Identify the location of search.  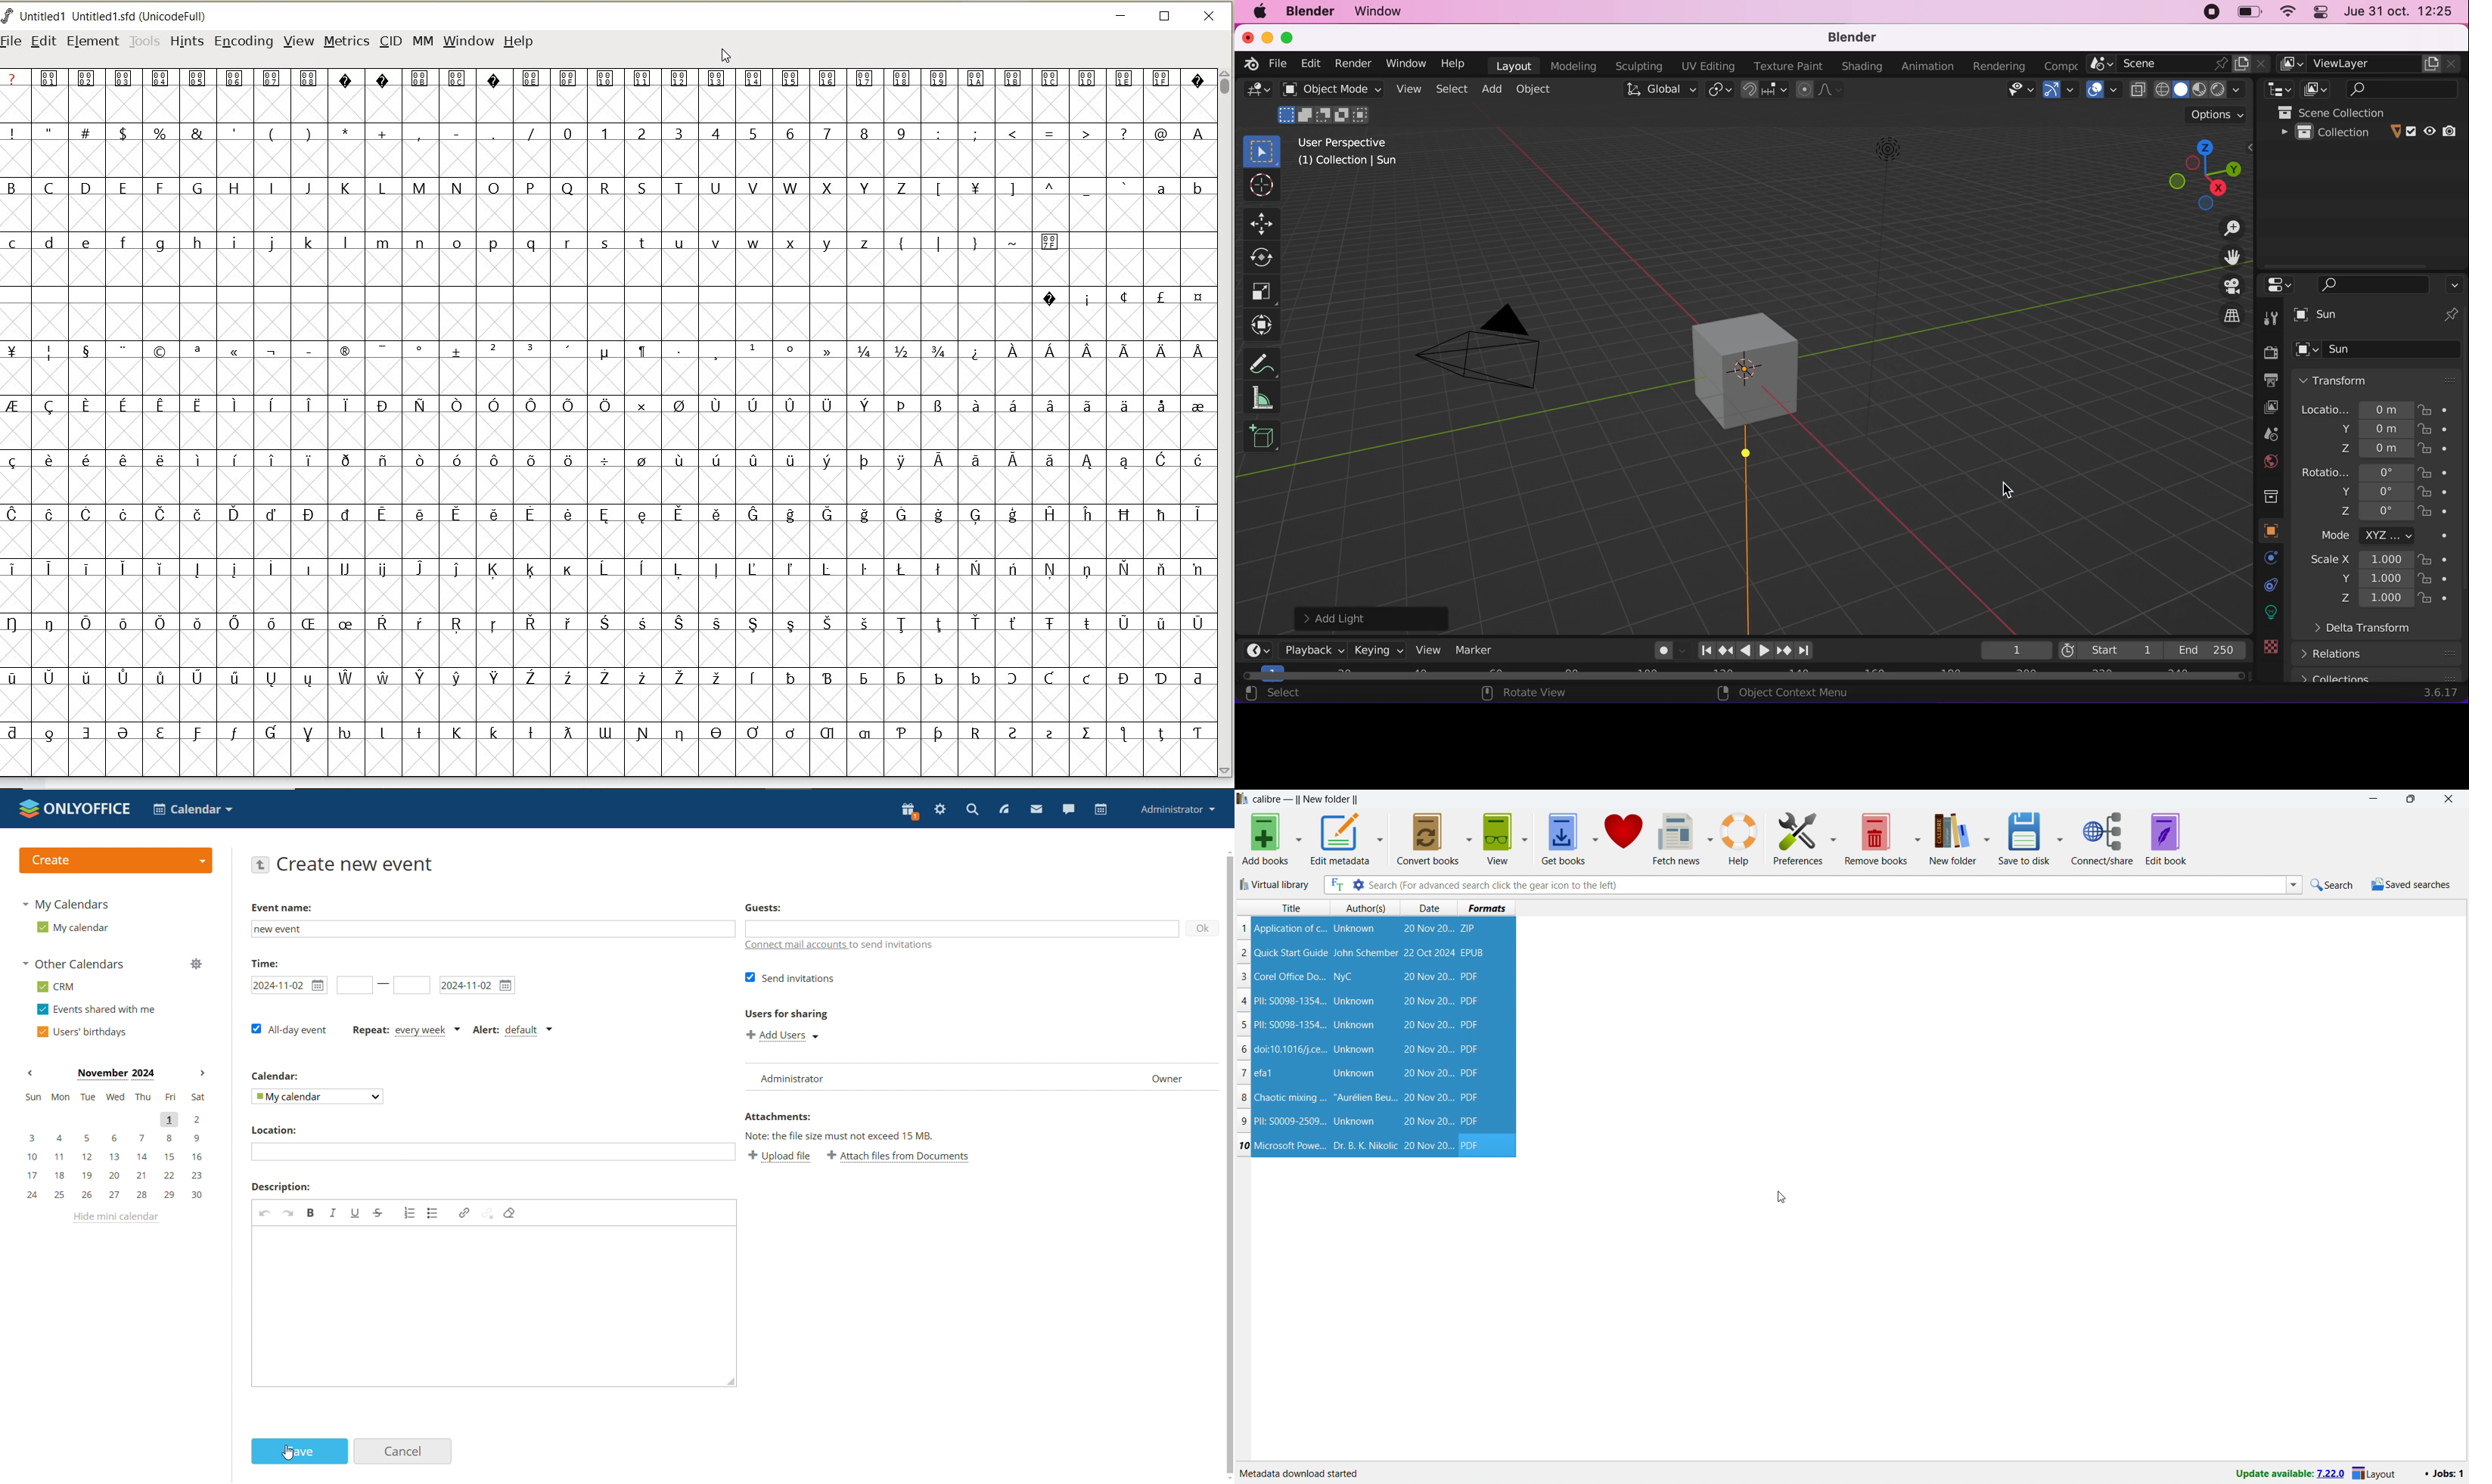
(2396, 88).